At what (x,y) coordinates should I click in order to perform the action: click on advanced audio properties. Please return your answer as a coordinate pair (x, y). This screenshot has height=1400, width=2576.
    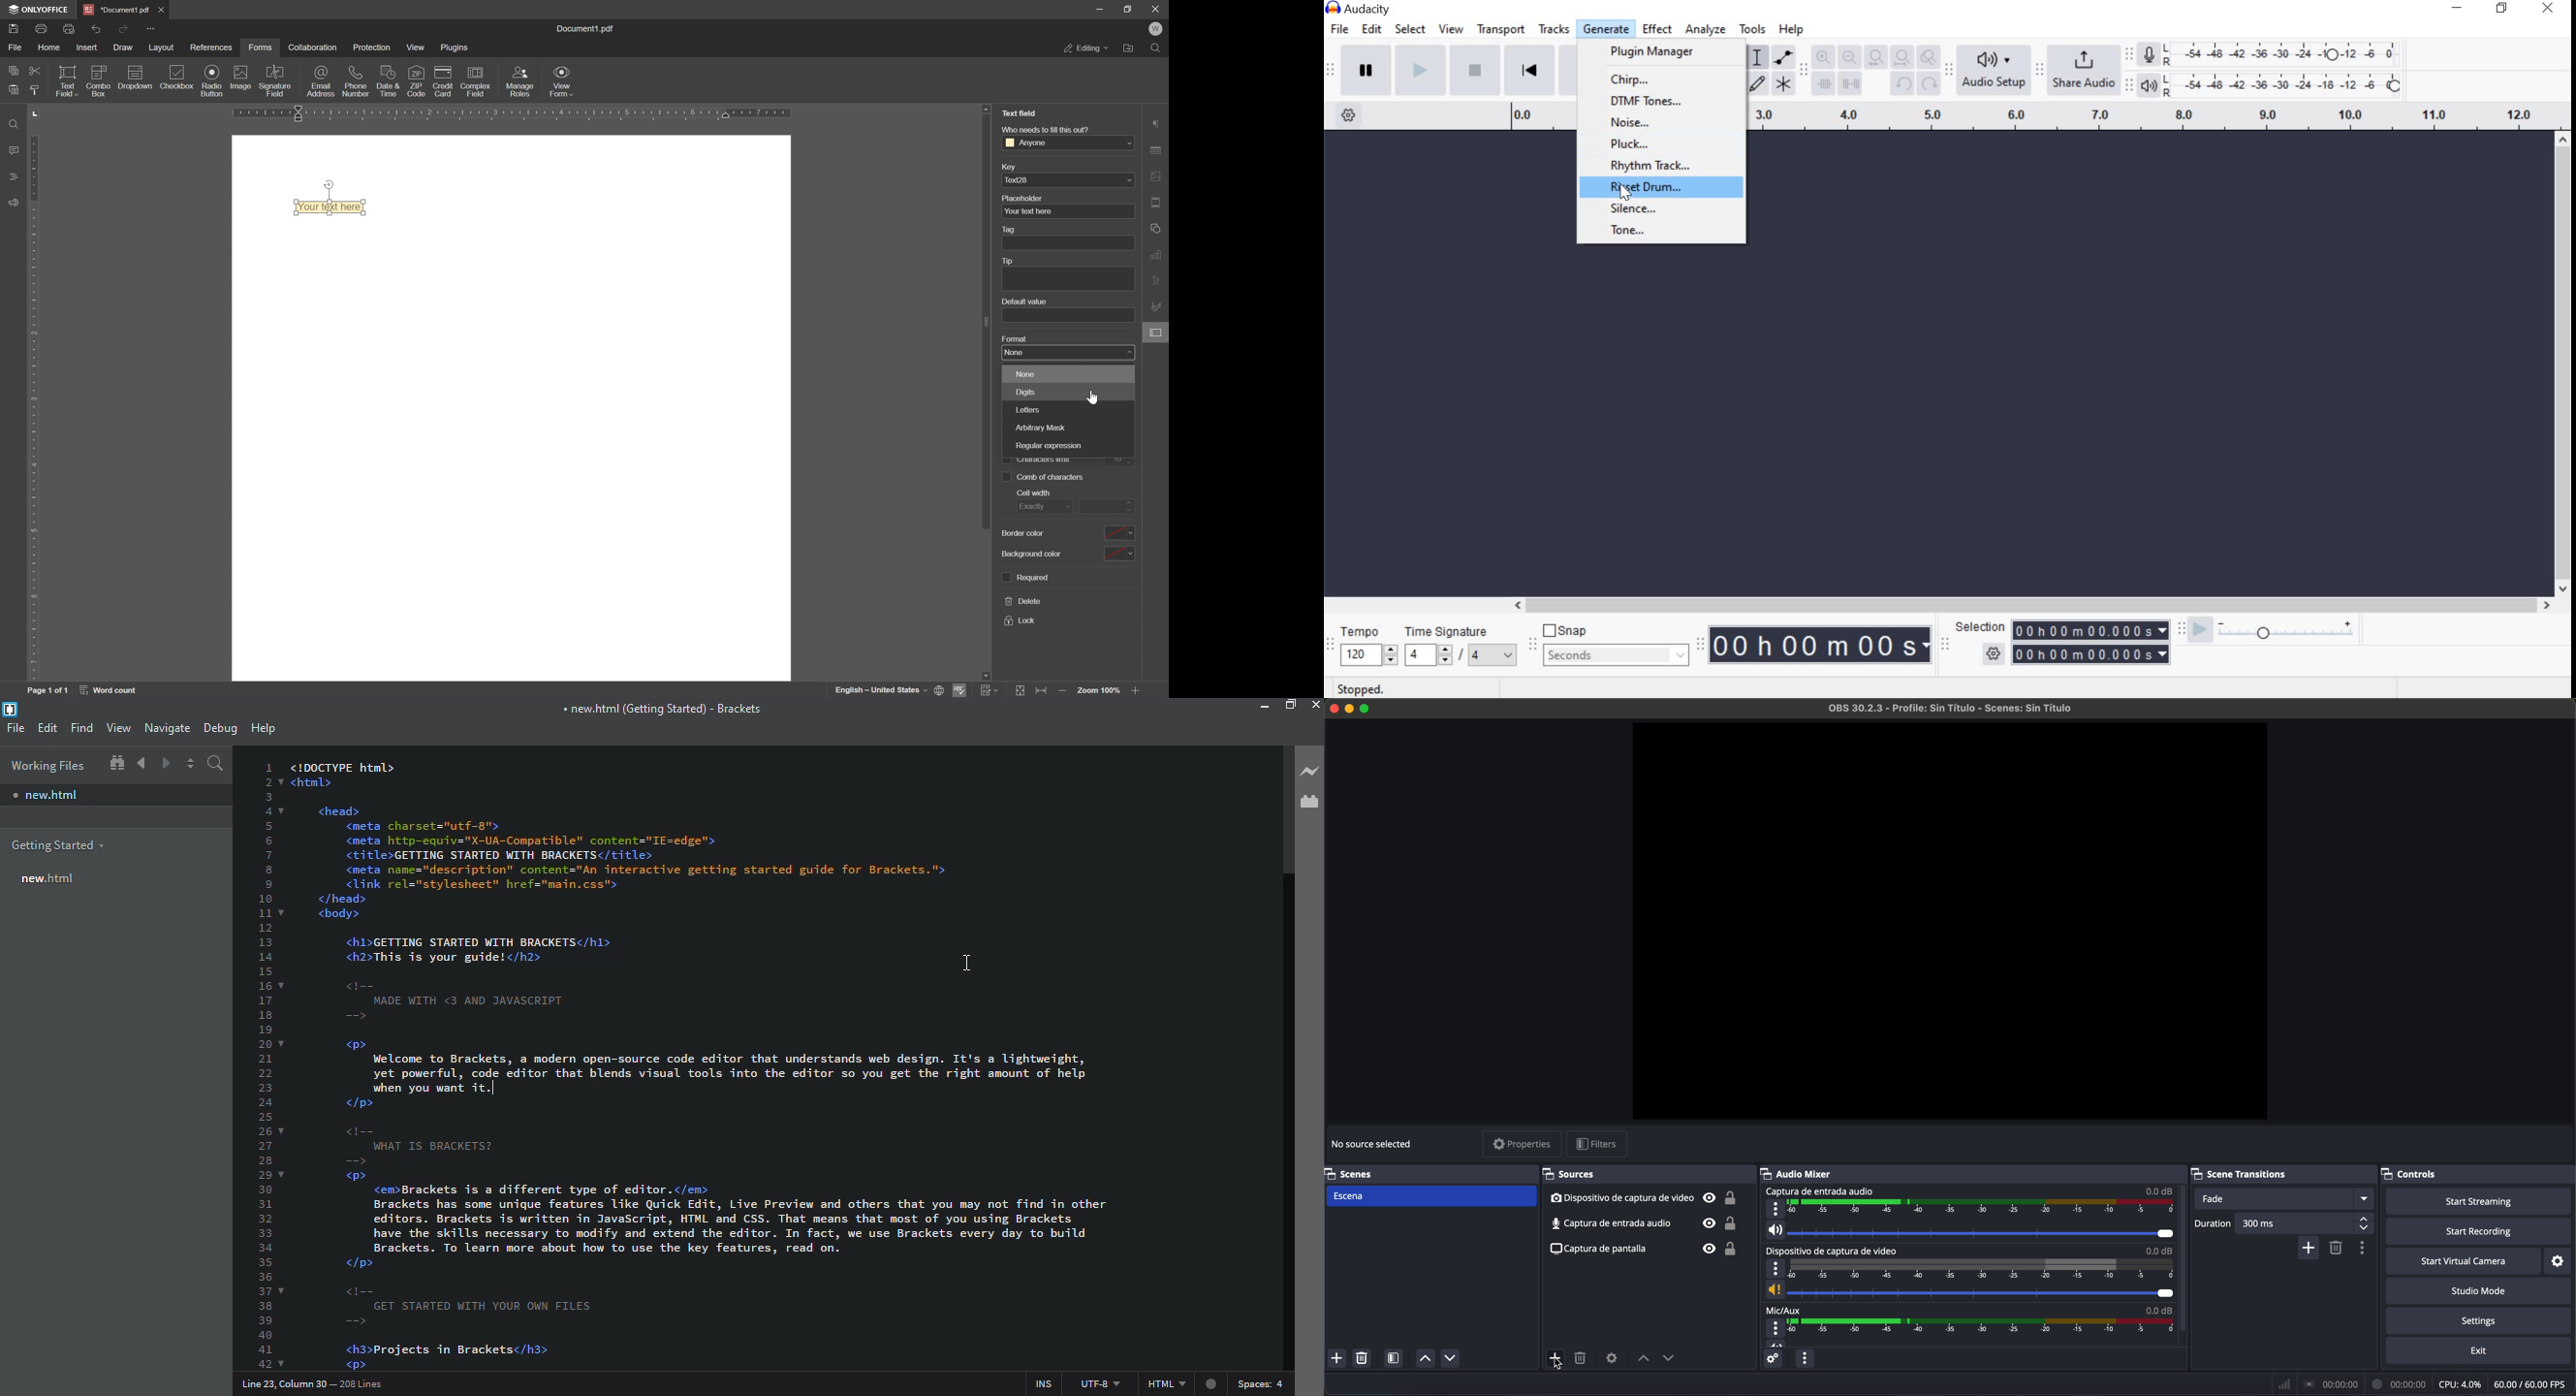
    Looking at the image, I should click on (1772, 1359).